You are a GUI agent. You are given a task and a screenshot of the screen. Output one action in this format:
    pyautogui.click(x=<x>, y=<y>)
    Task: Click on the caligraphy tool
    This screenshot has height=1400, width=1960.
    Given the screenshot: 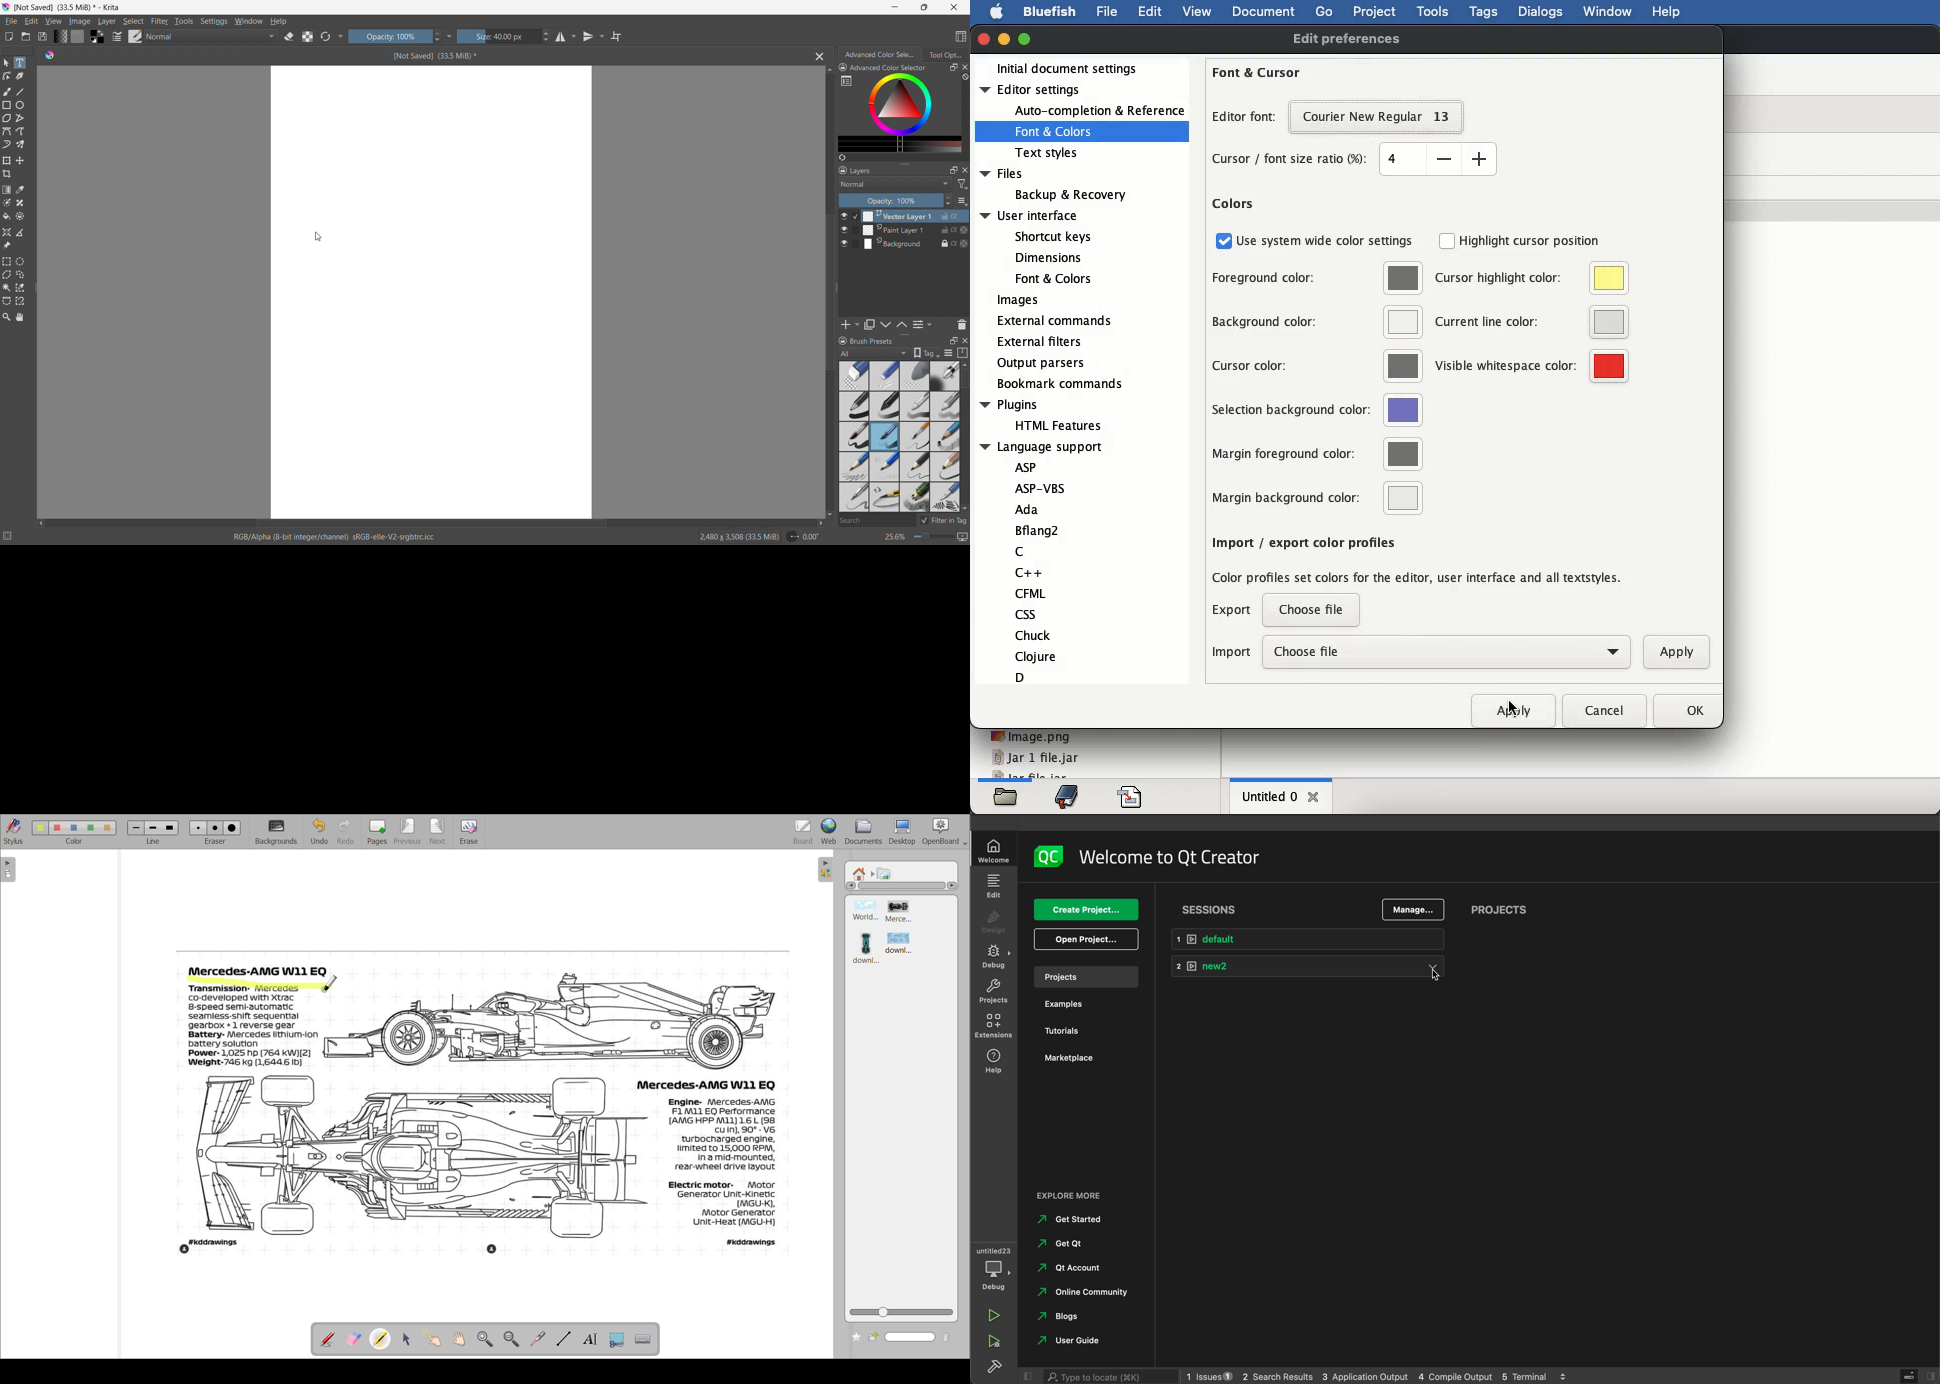 What is the action you would take?
    pyautogui.click(x=20, y=76)
    